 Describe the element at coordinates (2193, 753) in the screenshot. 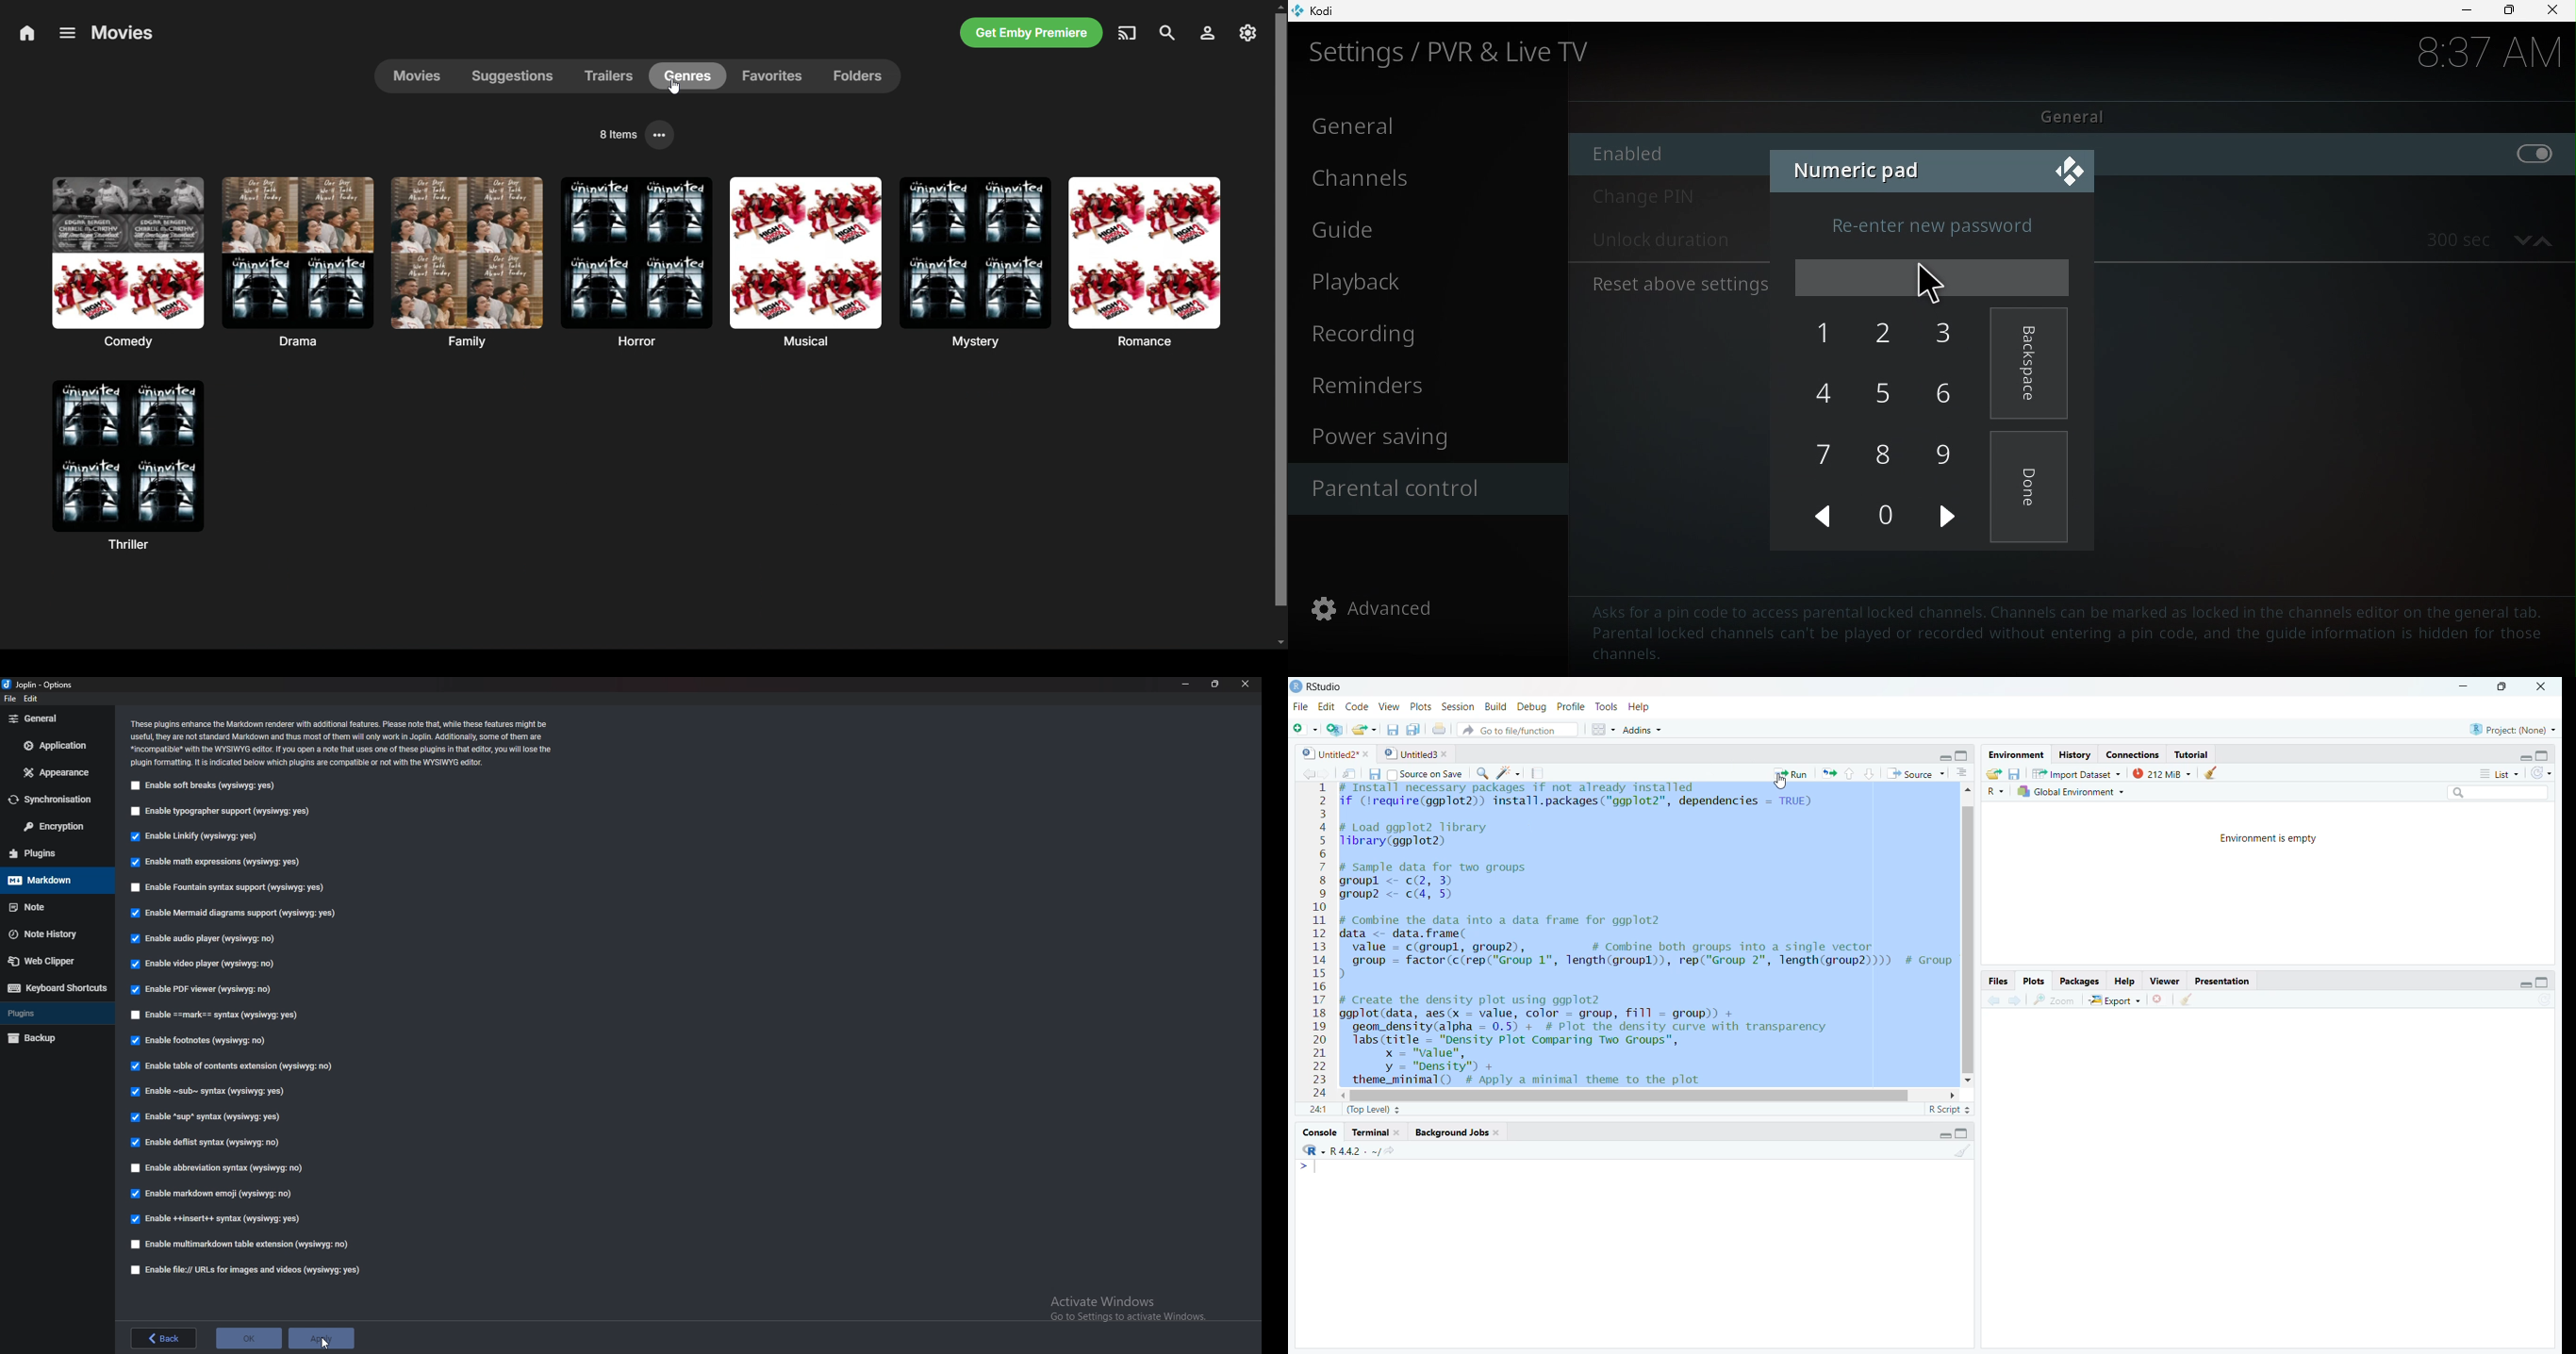

I see `tutorial` at that location.